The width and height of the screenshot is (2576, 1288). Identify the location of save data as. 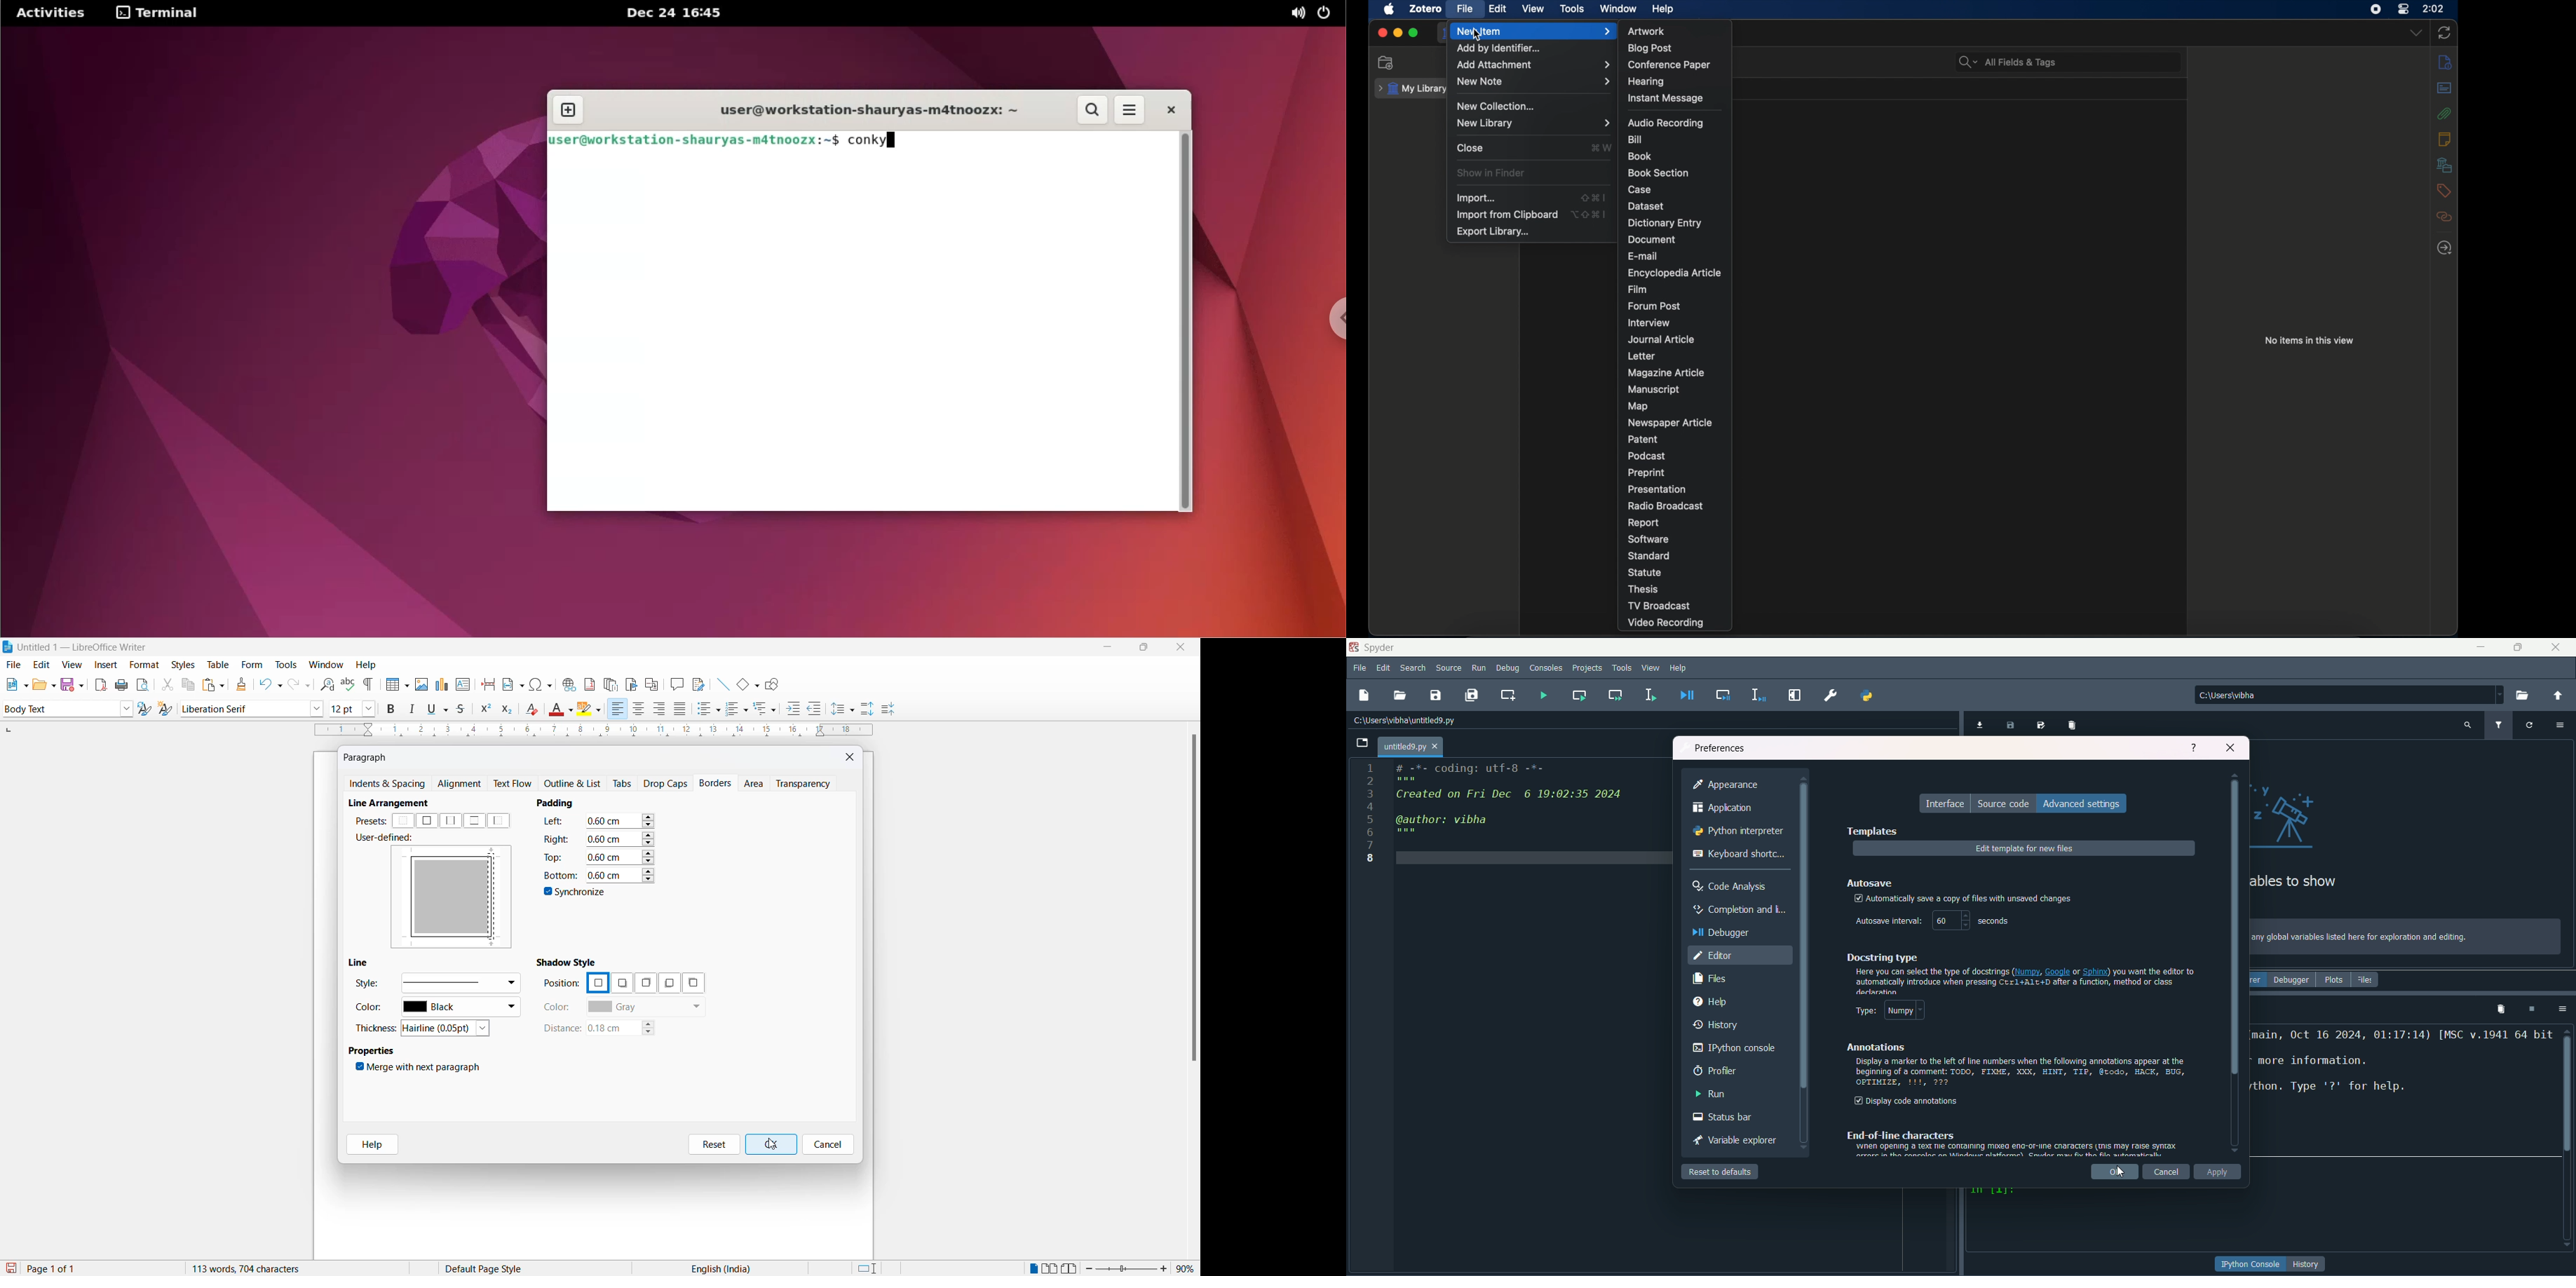
(2043, 726).